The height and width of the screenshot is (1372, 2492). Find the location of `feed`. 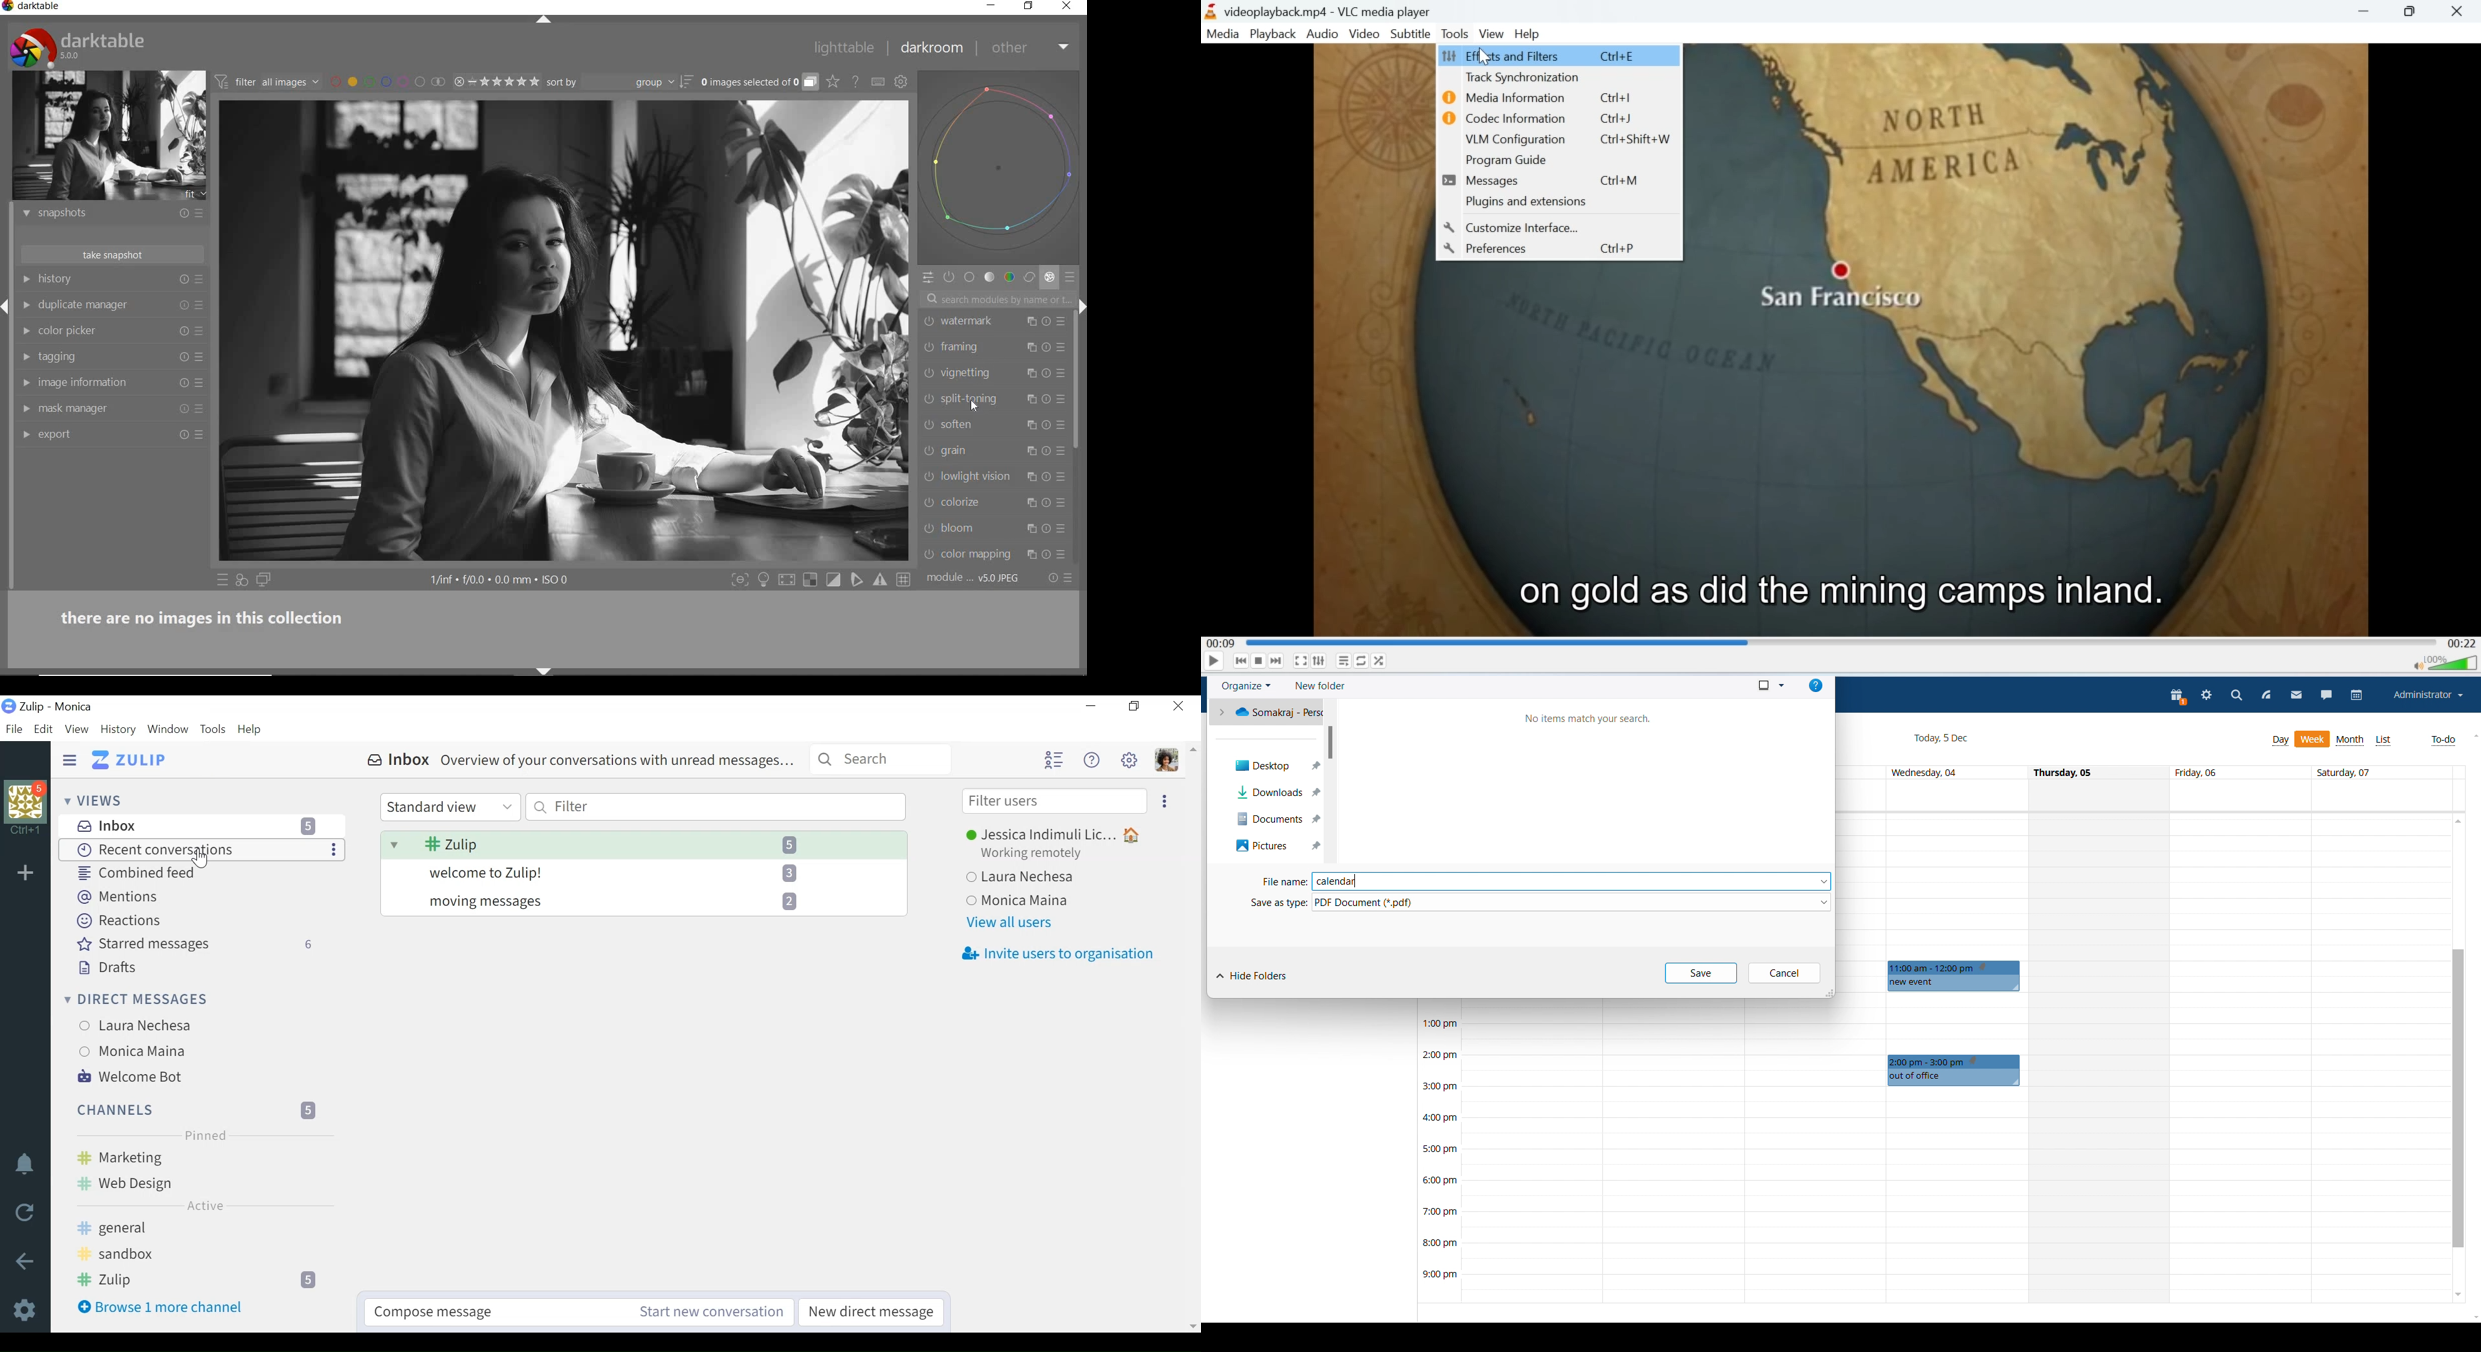

feed is located at coordinates (2266, 695).